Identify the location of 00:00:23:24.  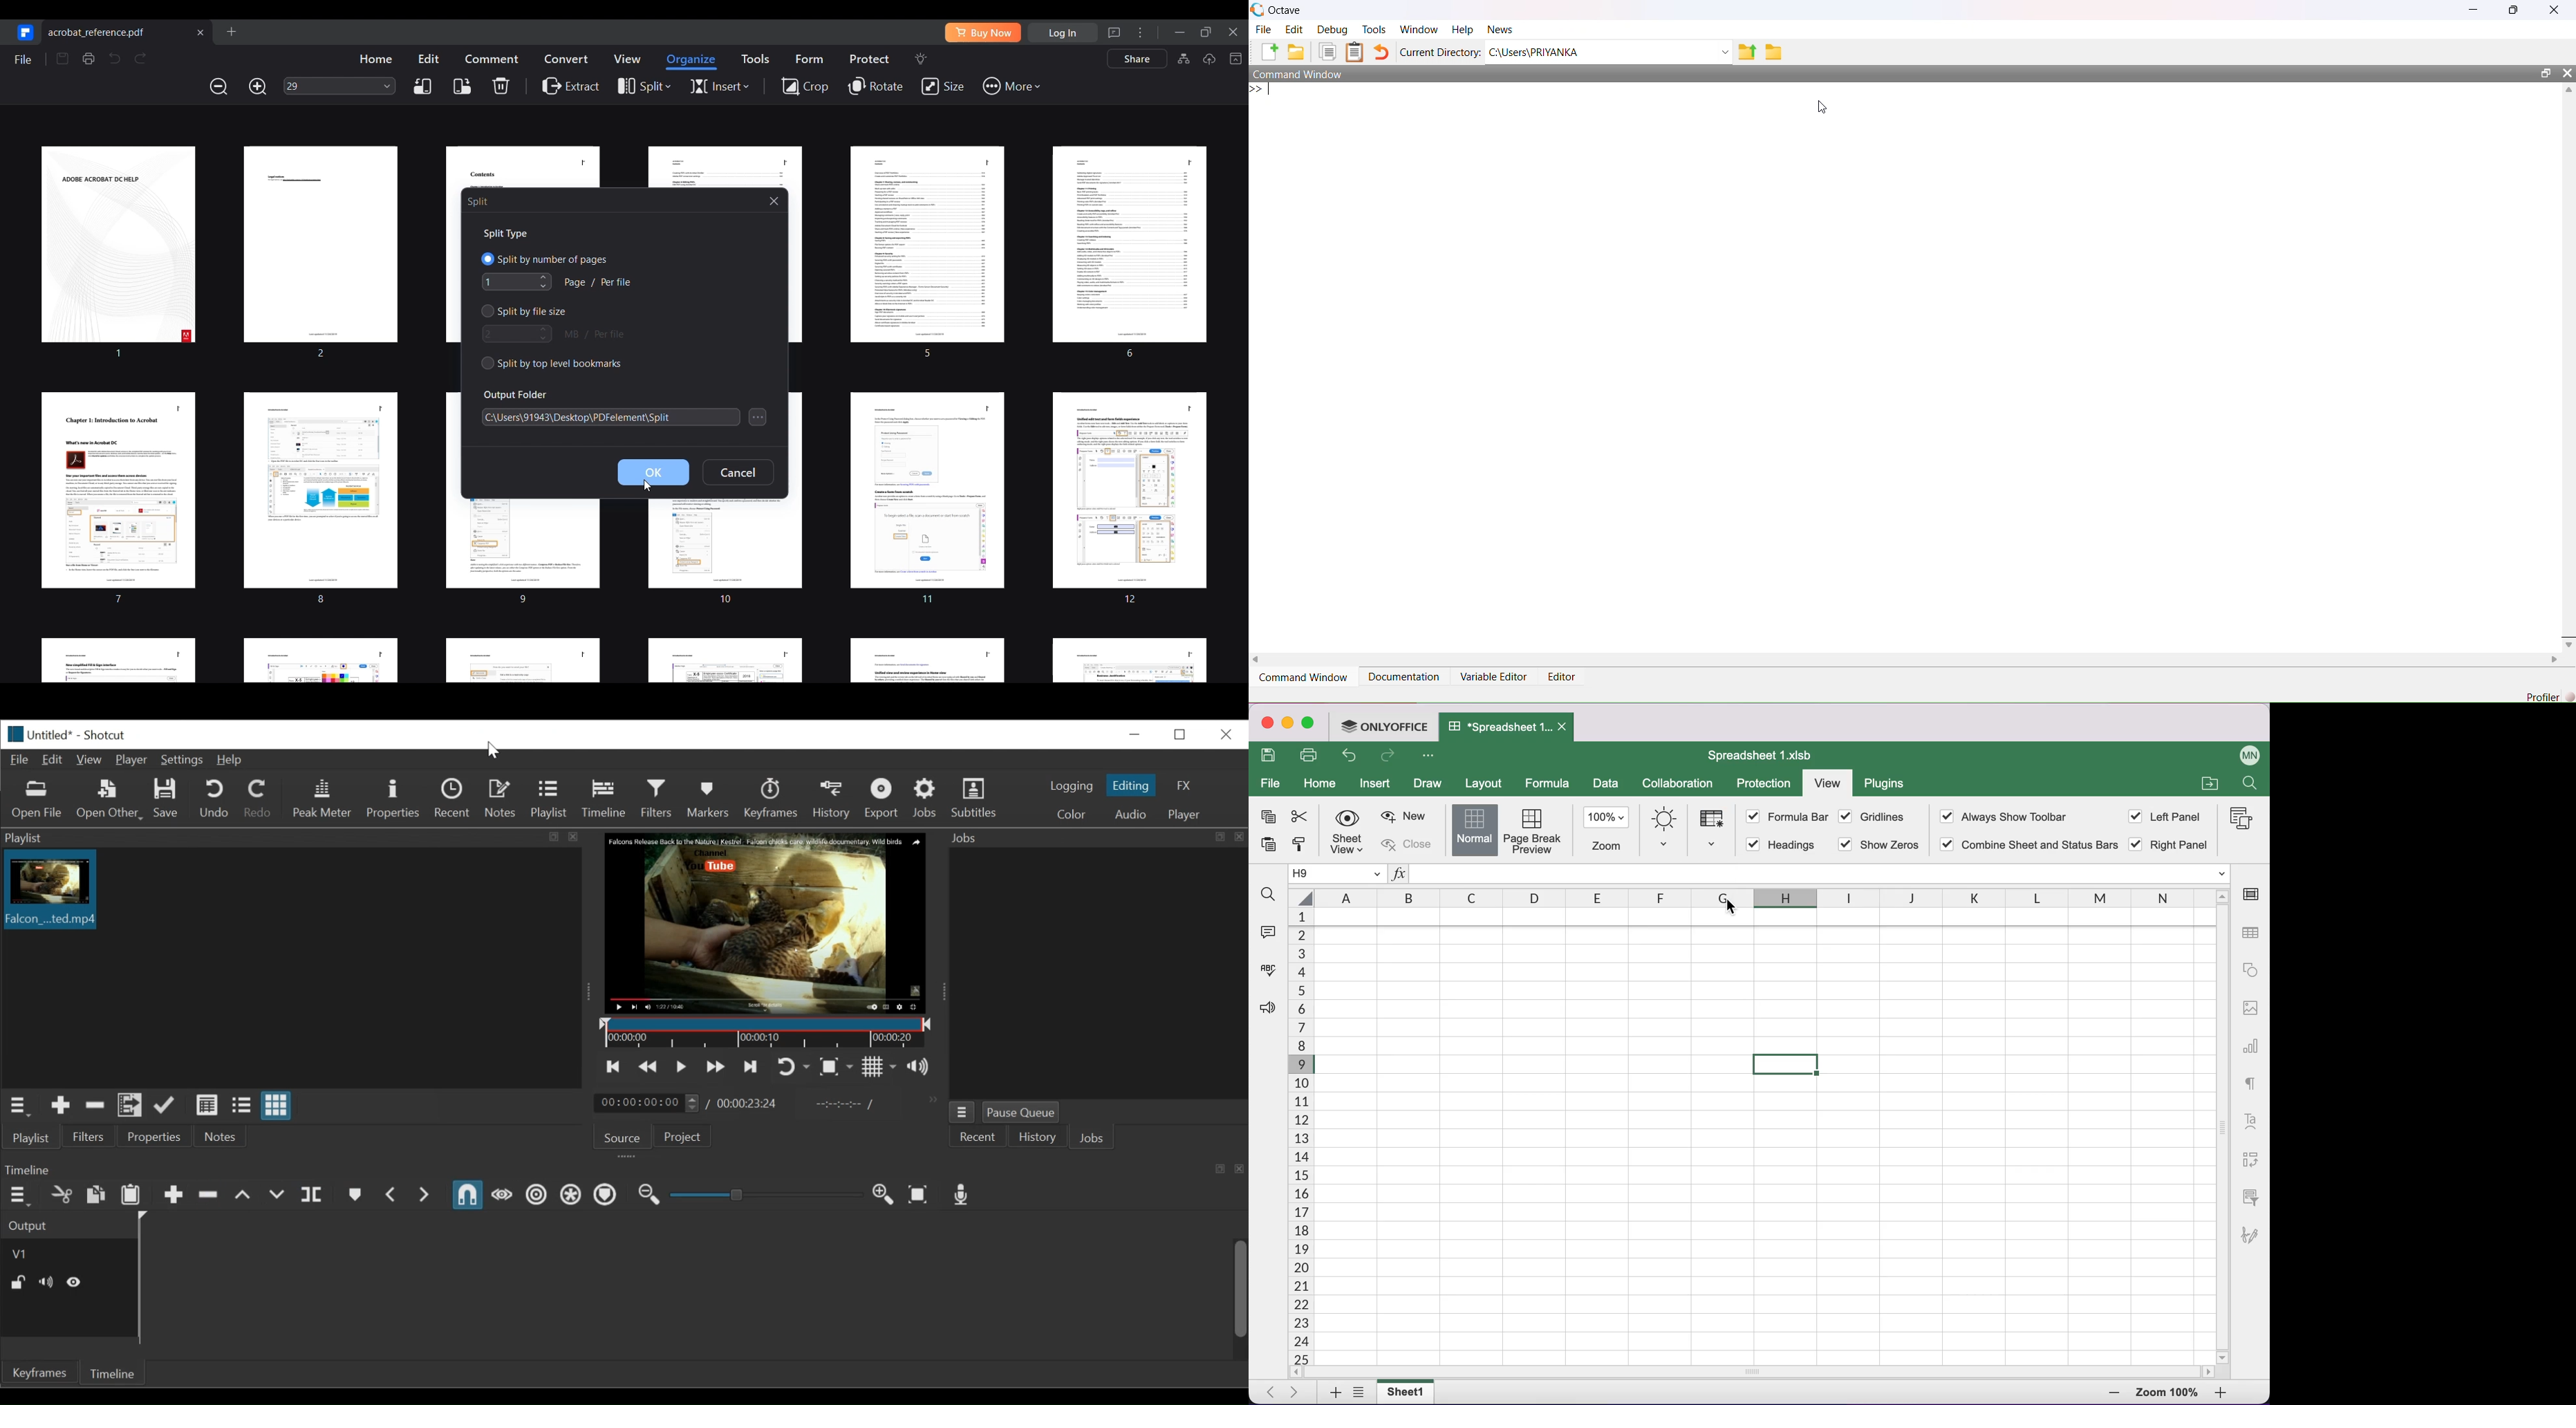
(748, 1103).